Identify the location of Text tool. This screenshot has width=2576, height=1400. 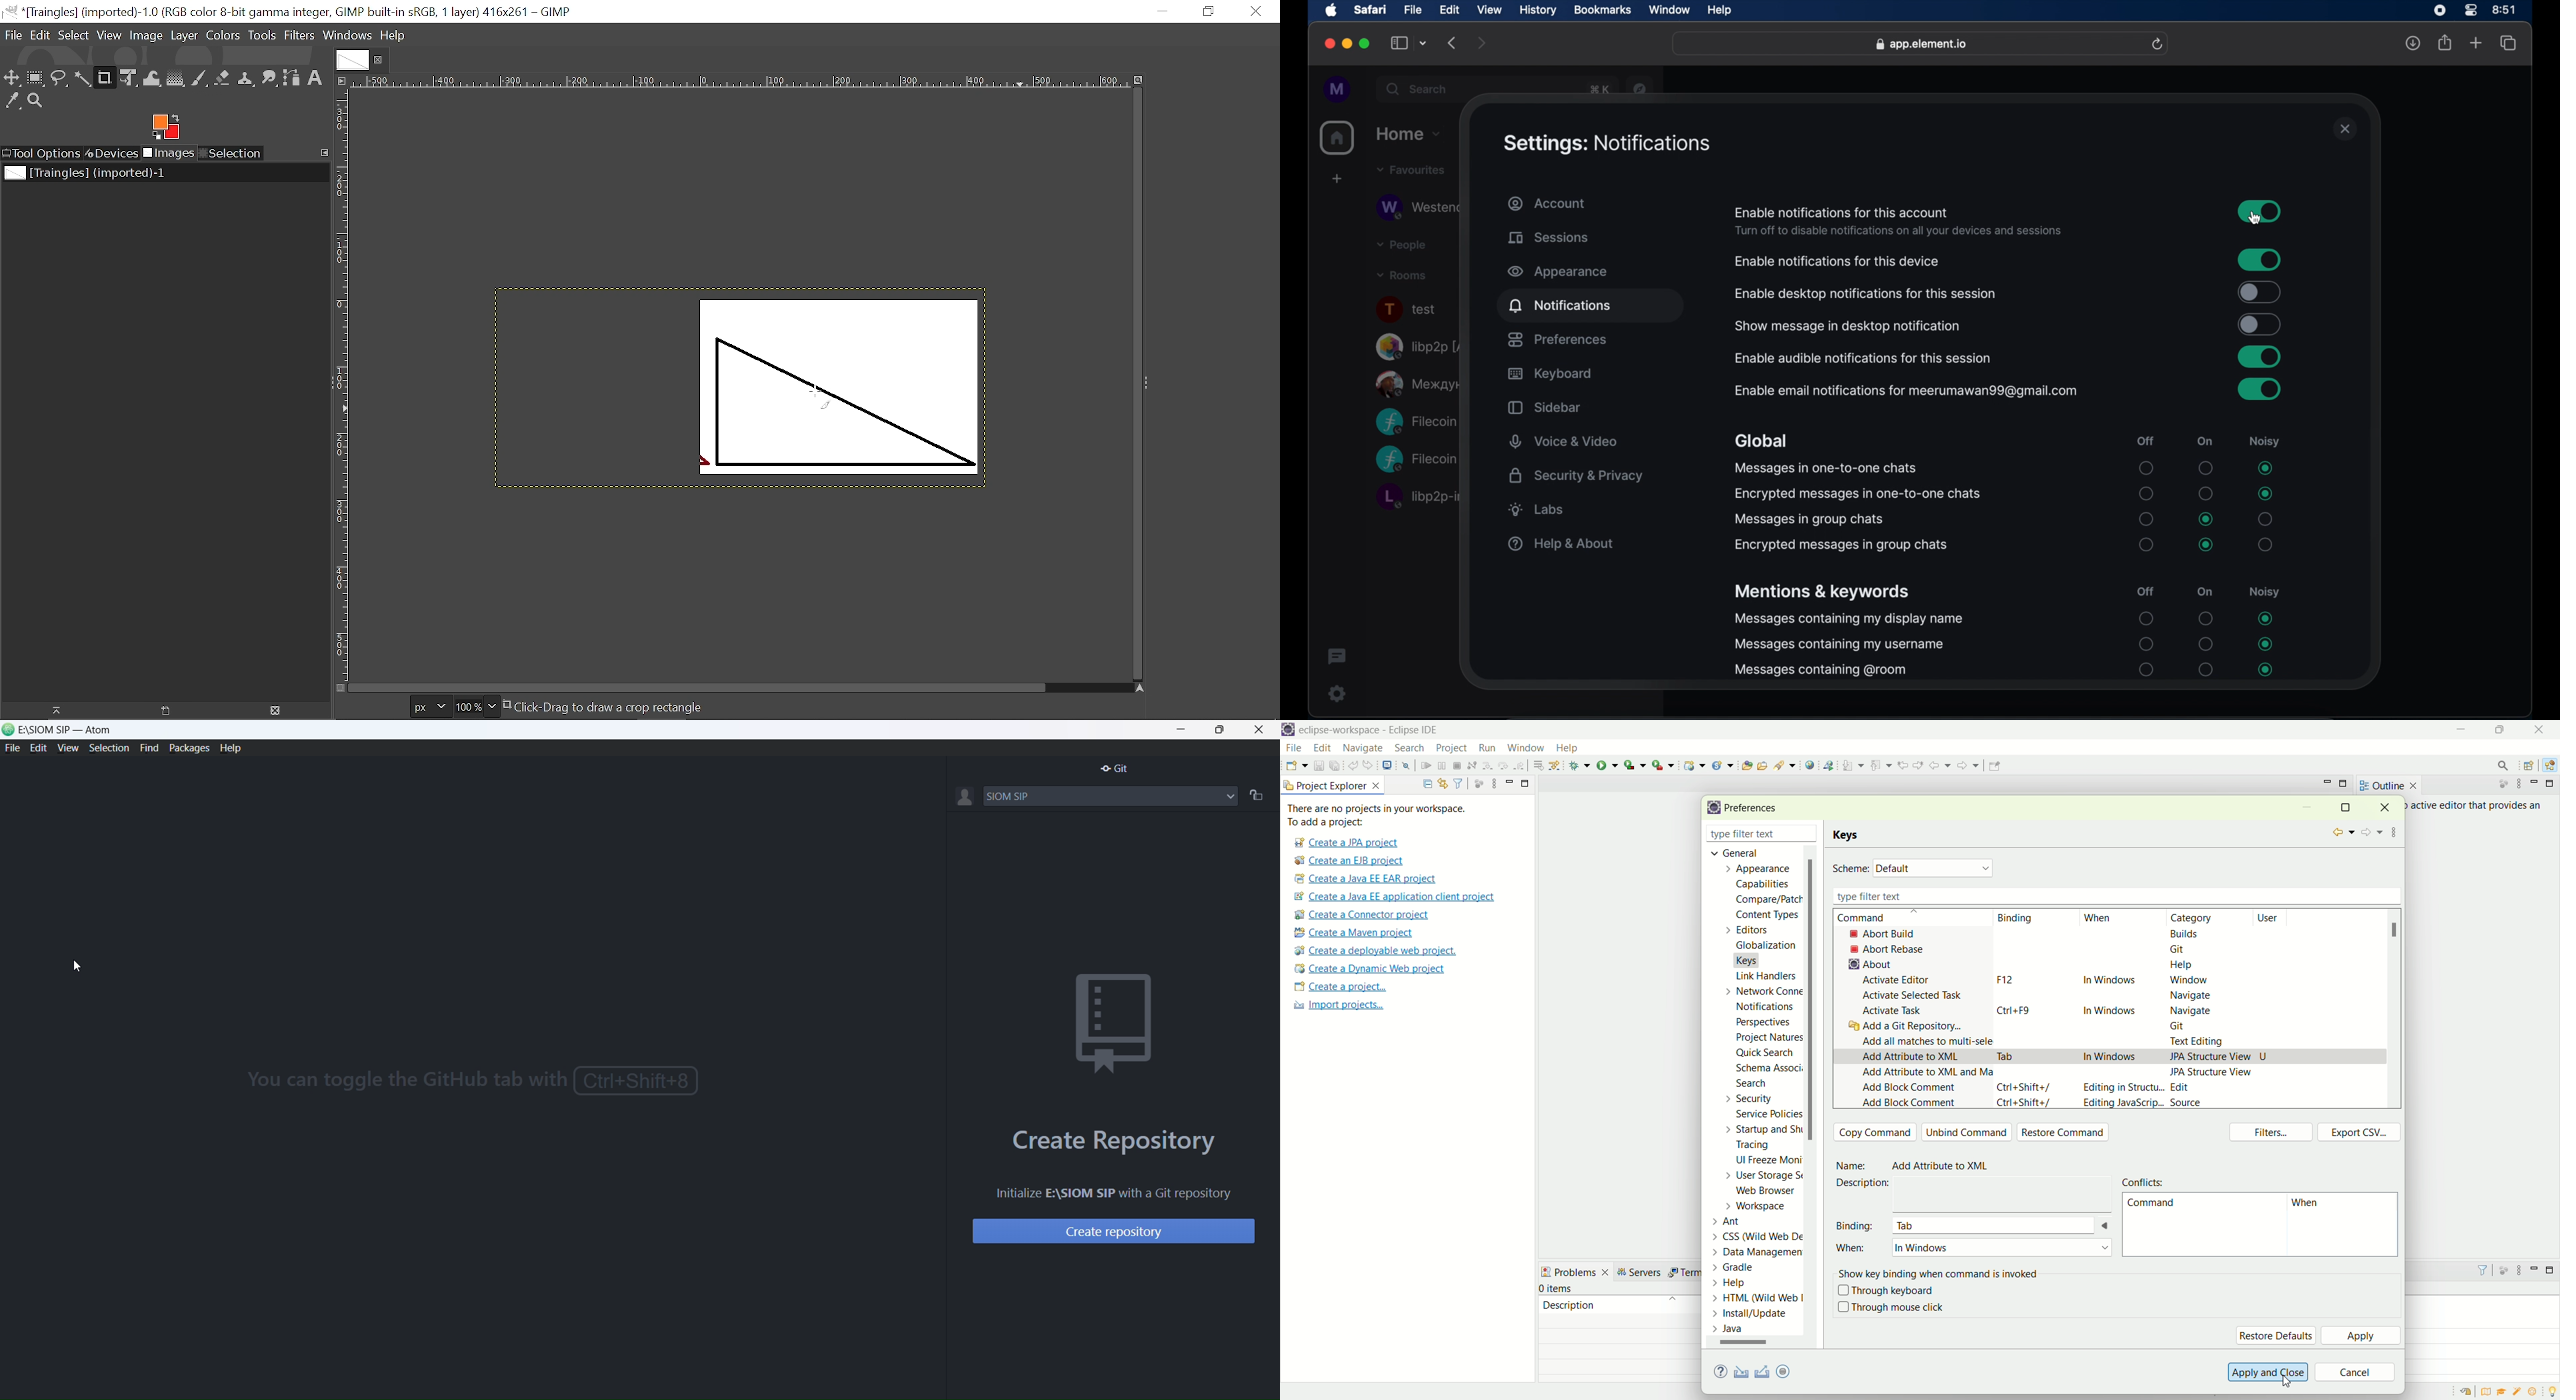
(315, 79).